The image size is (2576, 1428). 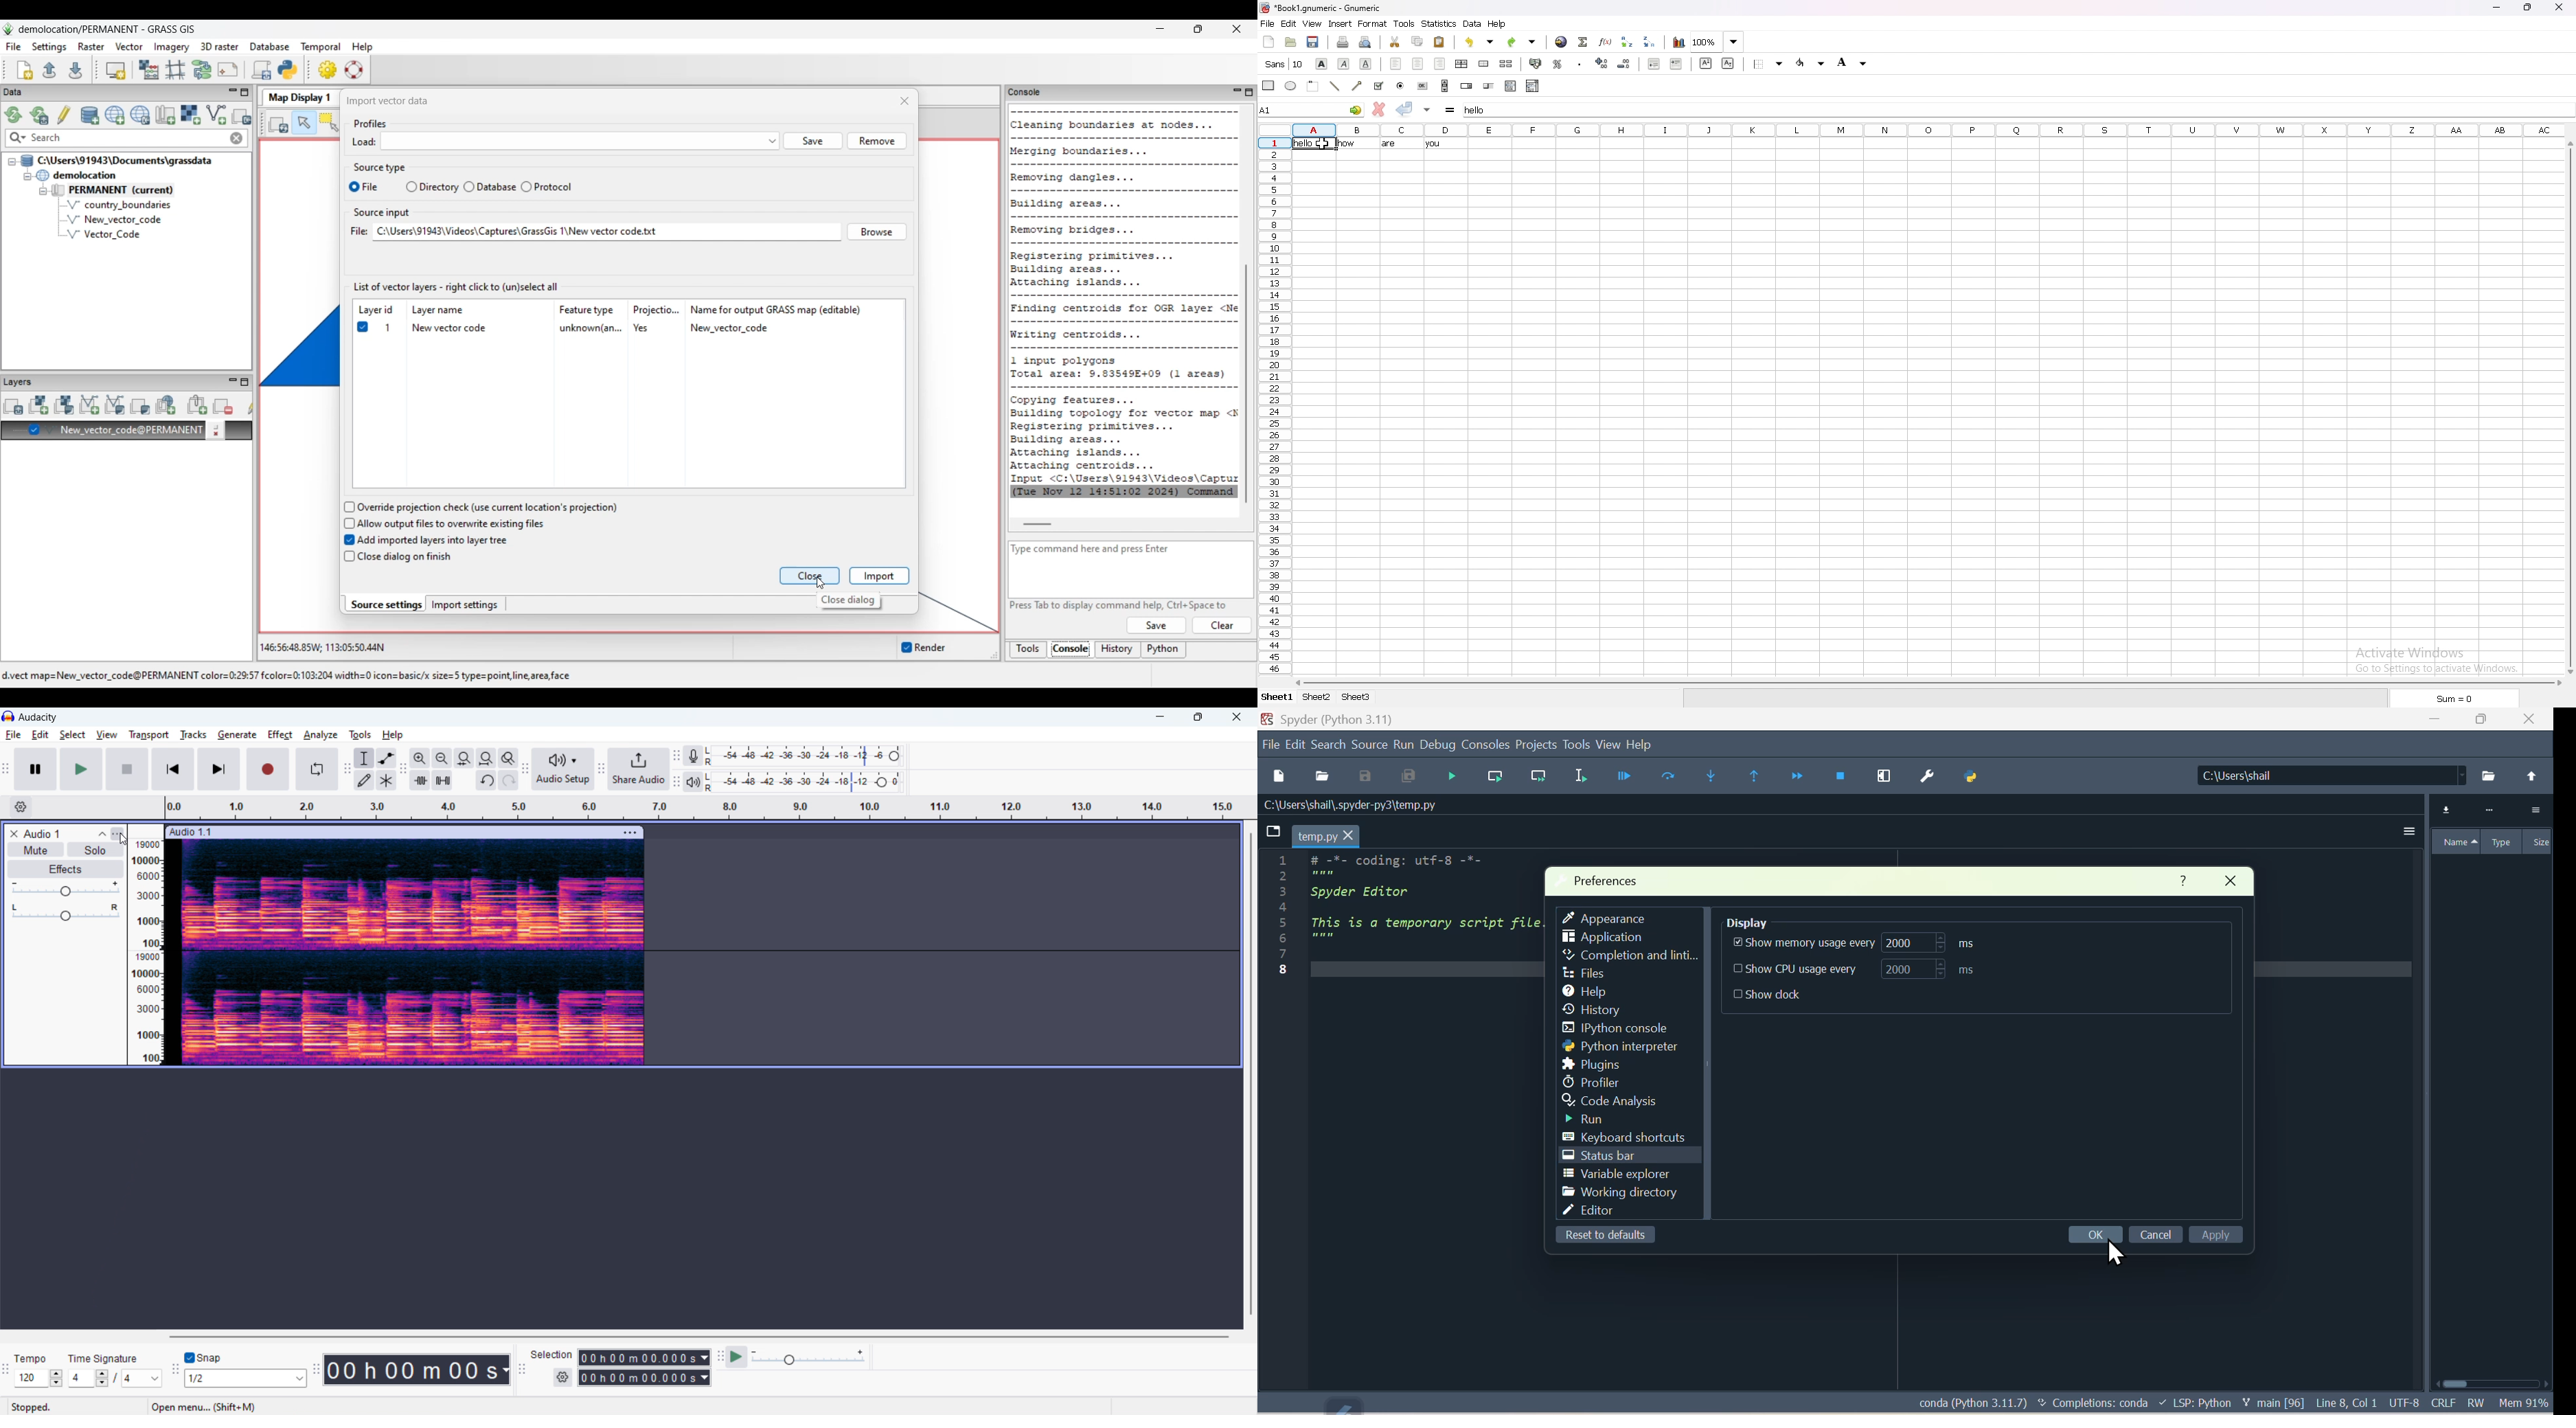 I want to click on Python interpreter, so click(x=1618, y=1046).